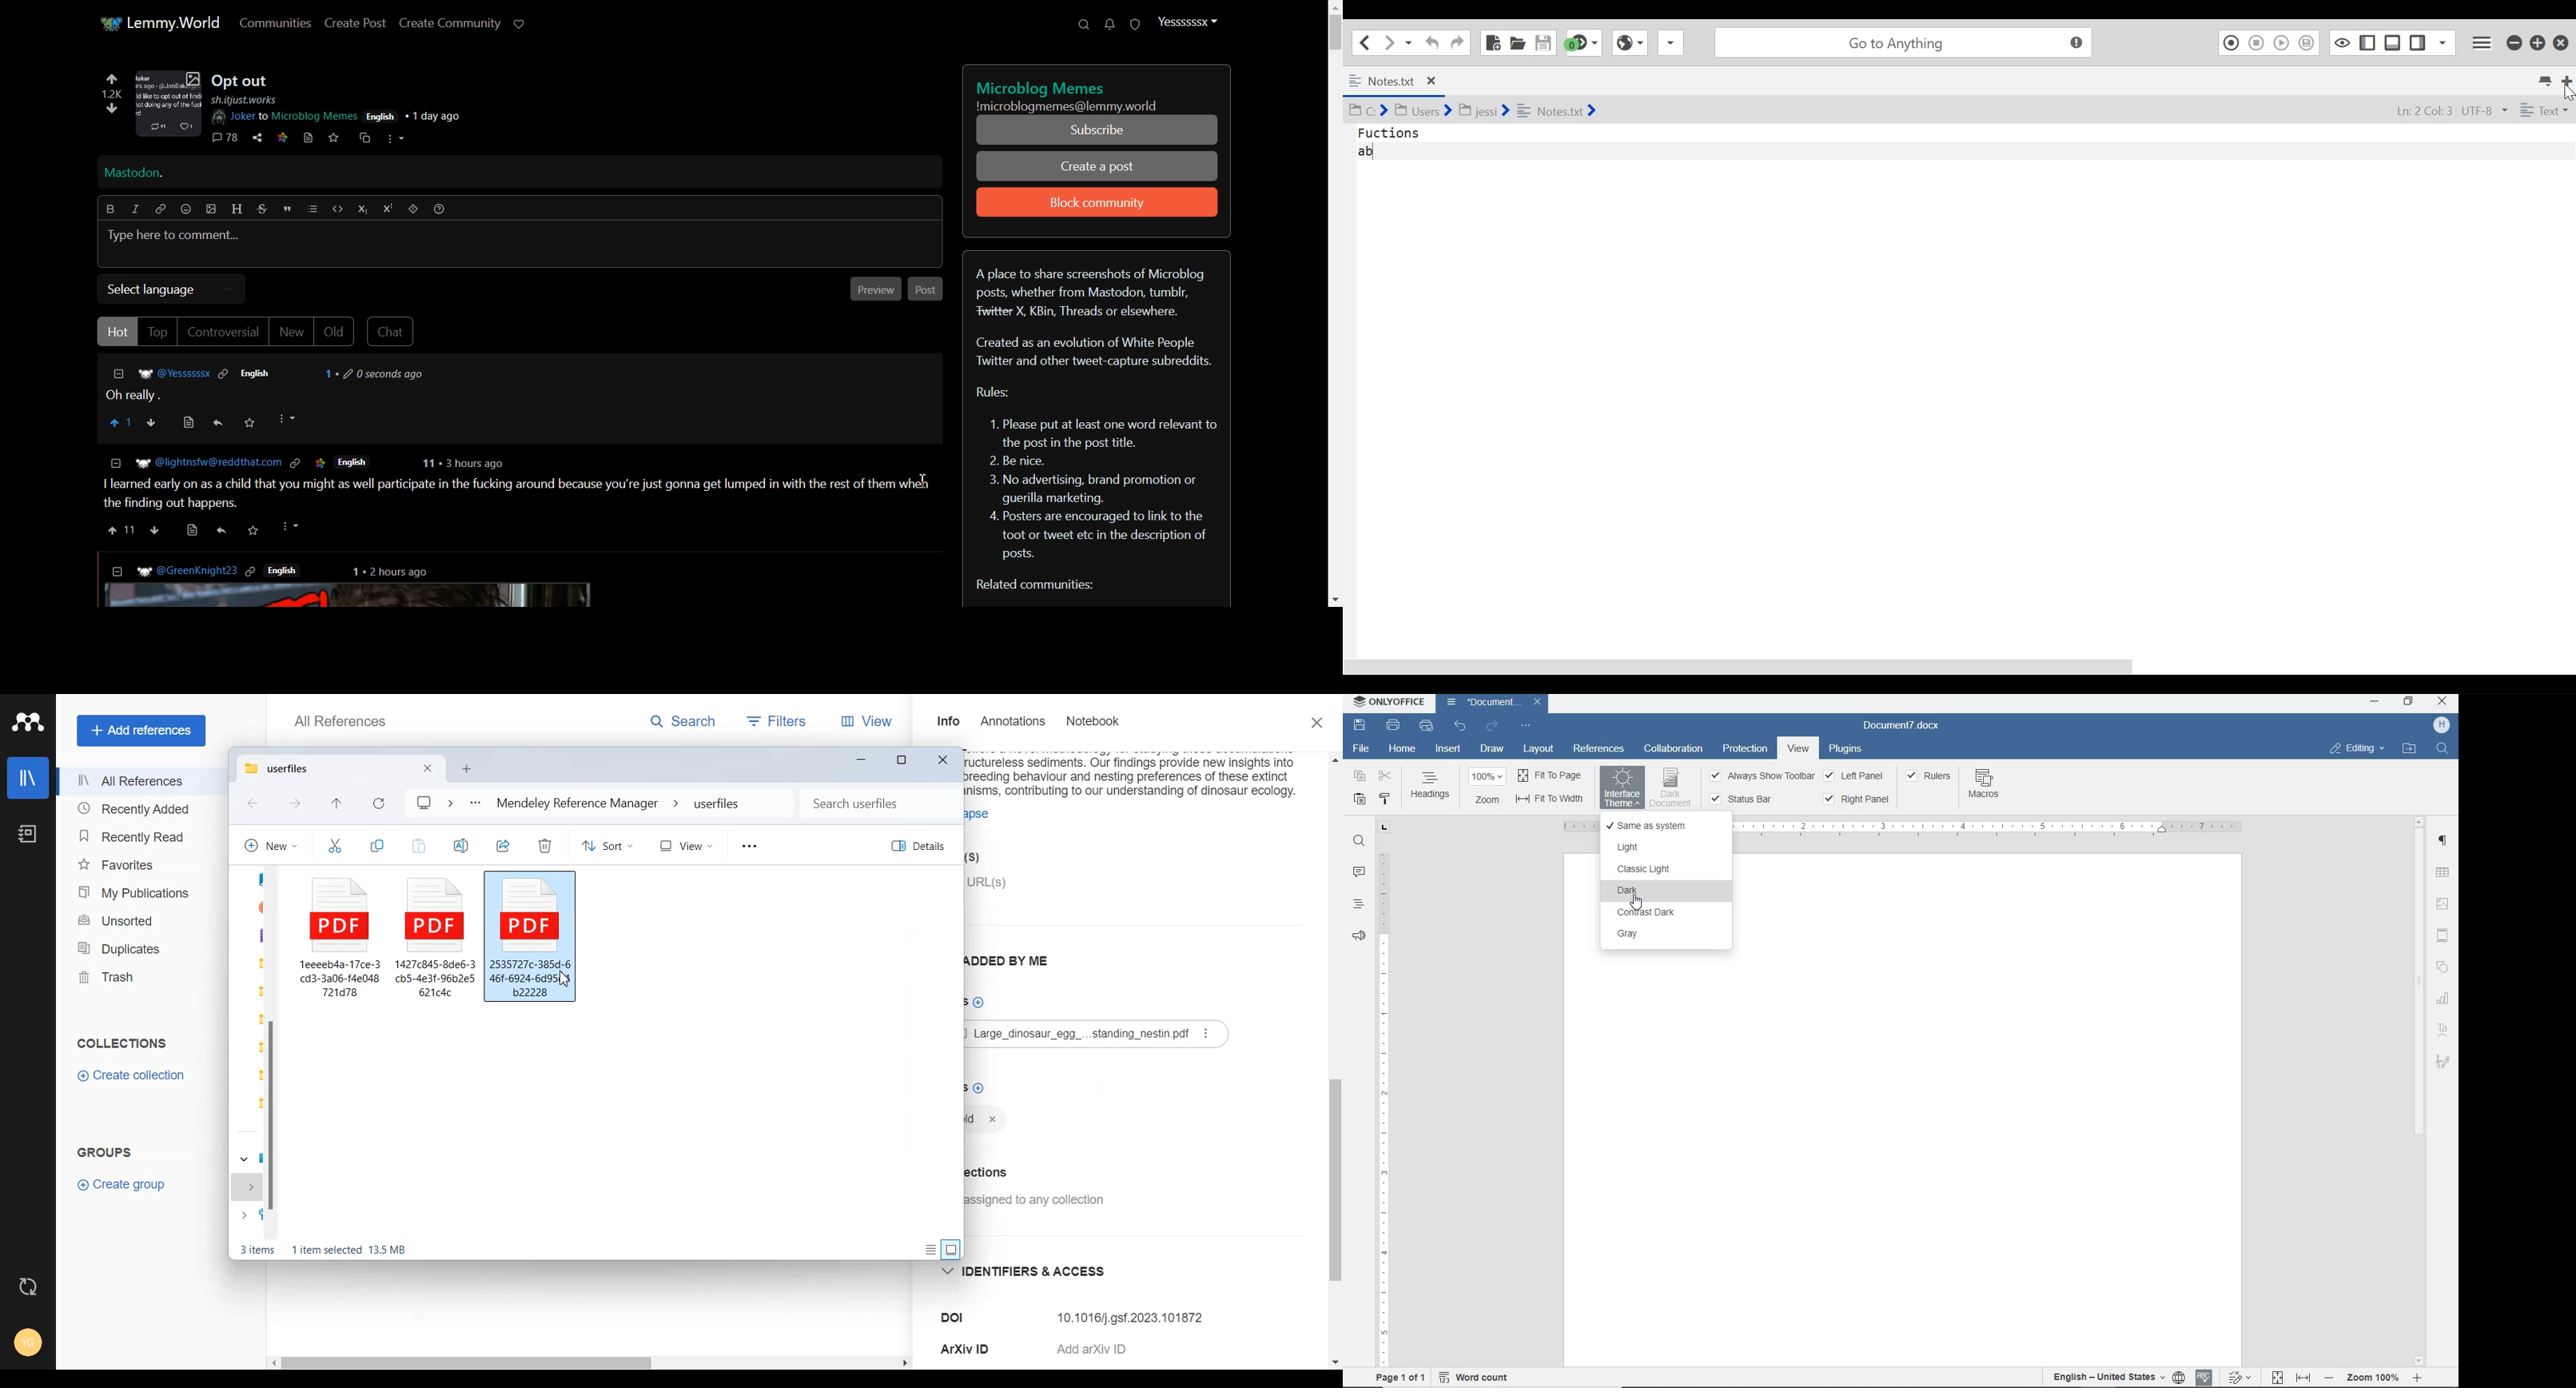 The image size is (2576, 1400). What do you see at coordinates (2244, 1377) in the screenshot?
I see `TRACK CHANGES` at bounding box center [2244, 1377].